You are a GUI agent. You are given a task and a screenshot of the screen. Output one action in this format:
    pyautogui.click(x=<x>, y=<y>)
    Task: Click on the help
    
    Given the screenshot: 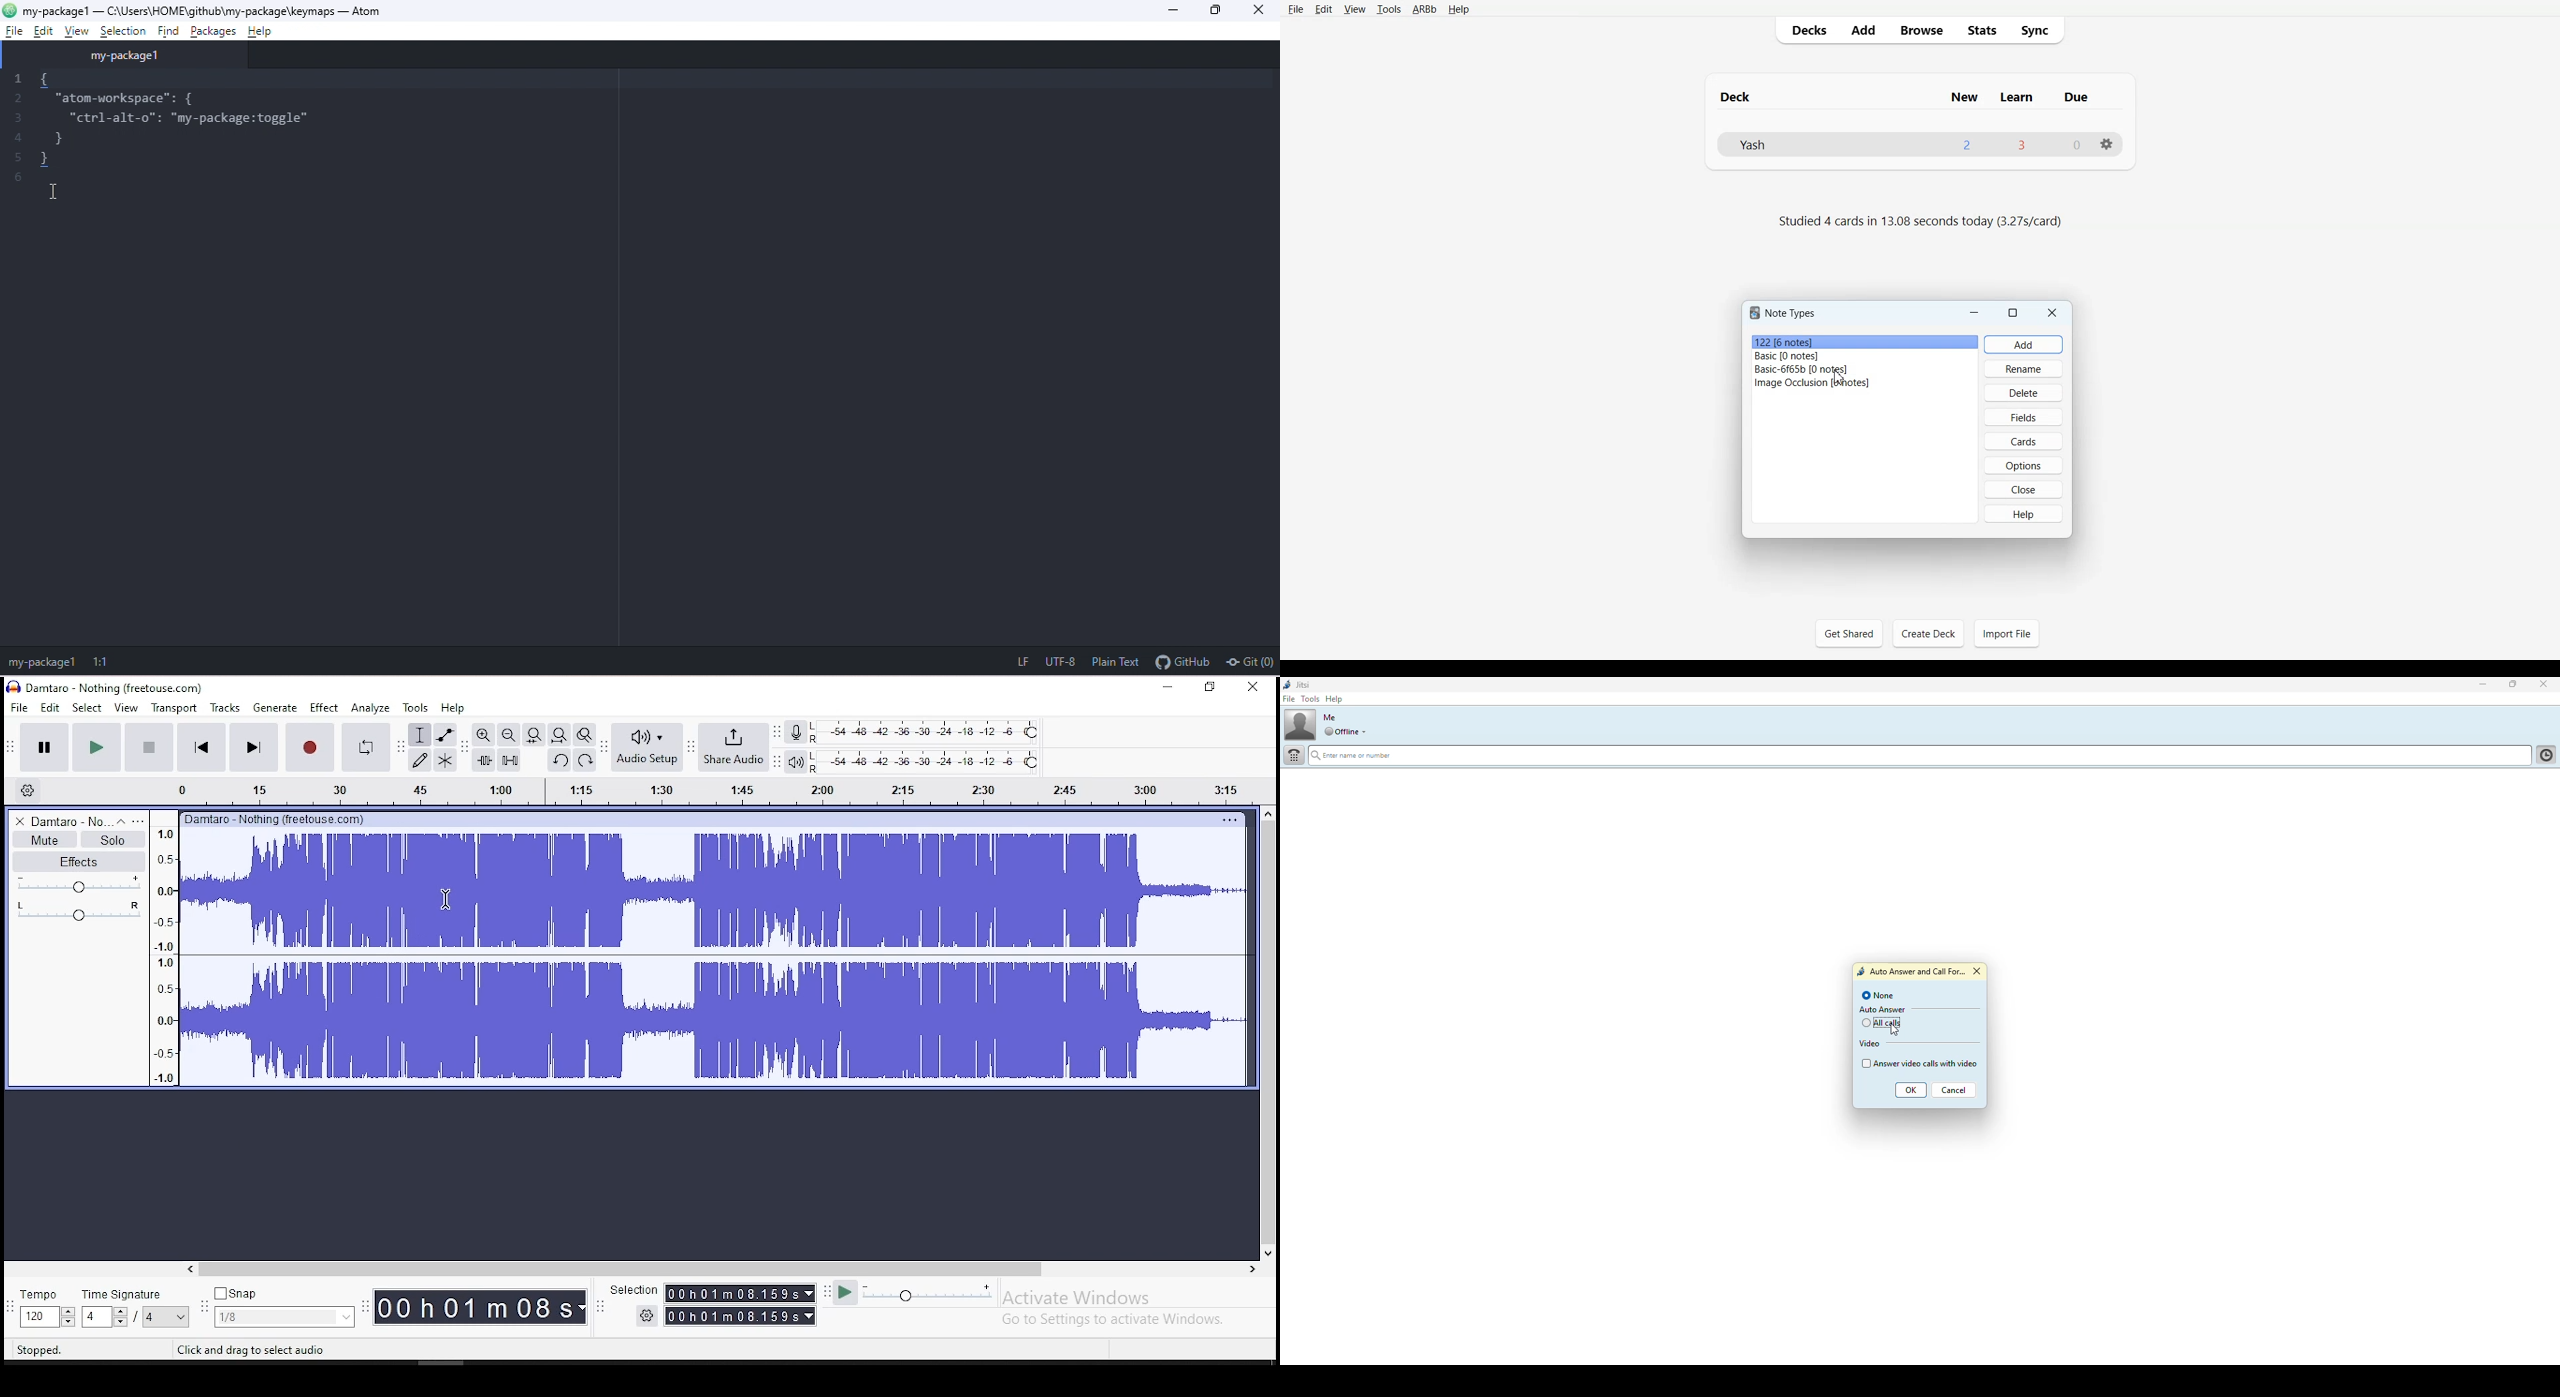 What is the action you would take?
    pyautogui.click(x=265, y=29)
    